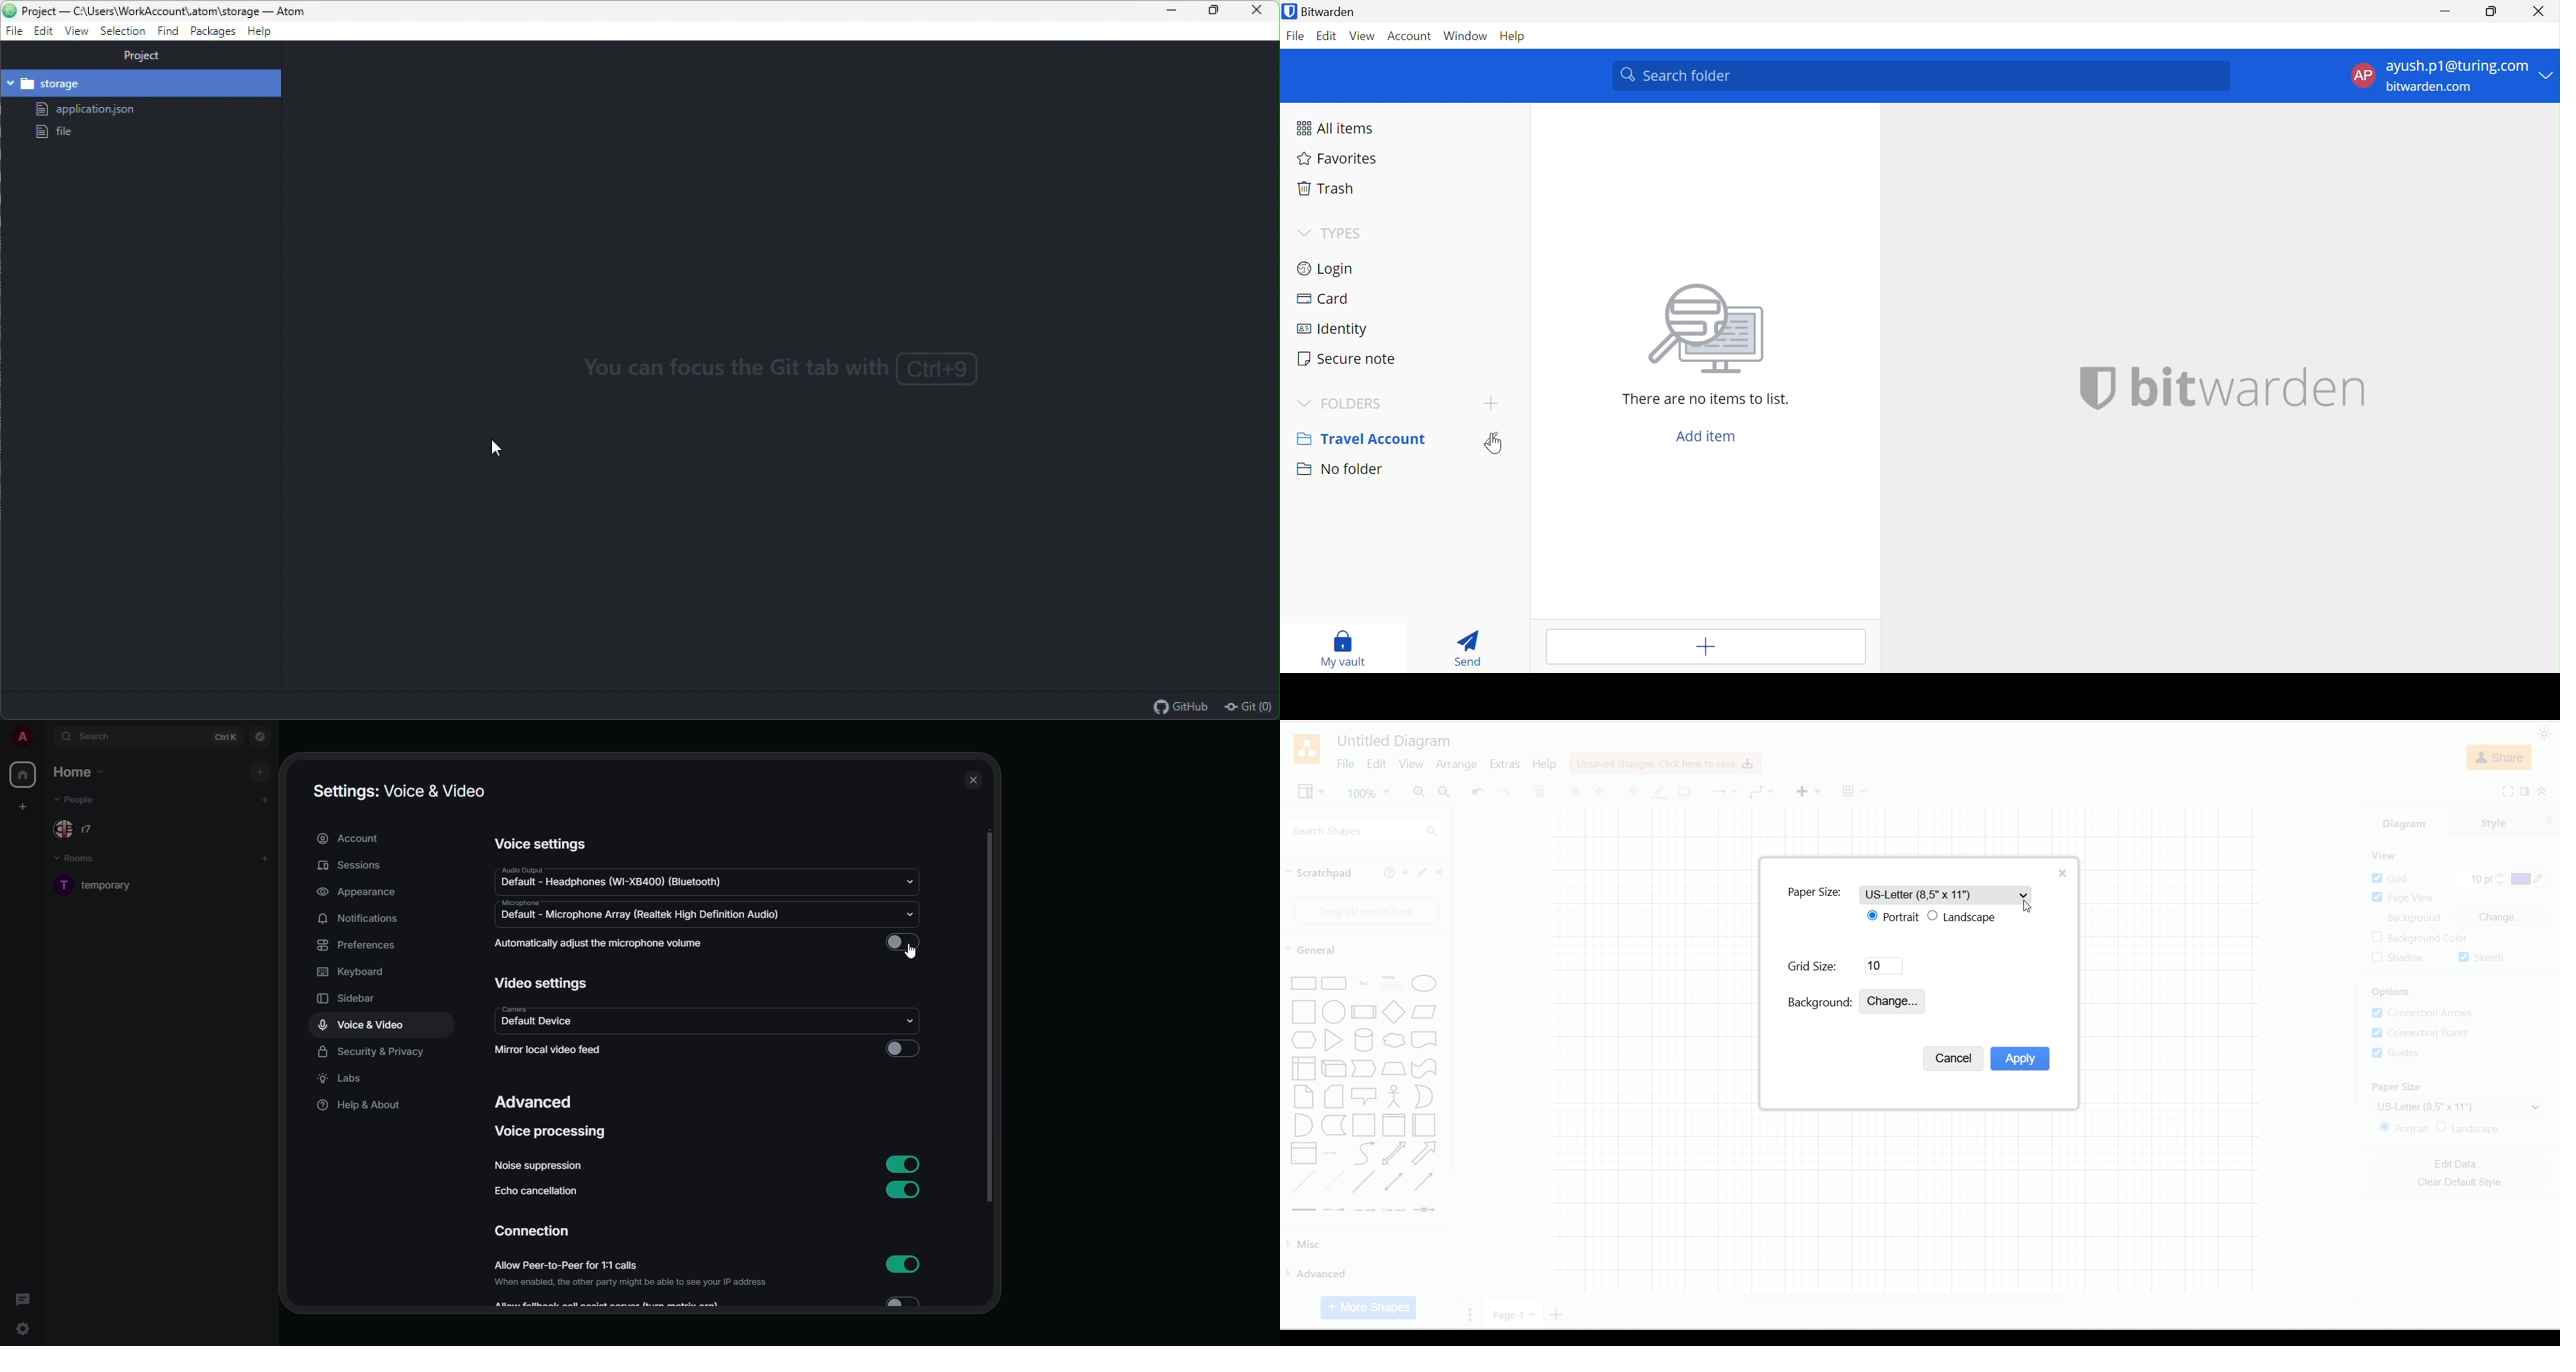  Describe the element at coordinates (1821, 1003) in the screenshot. I see `background` at that location.